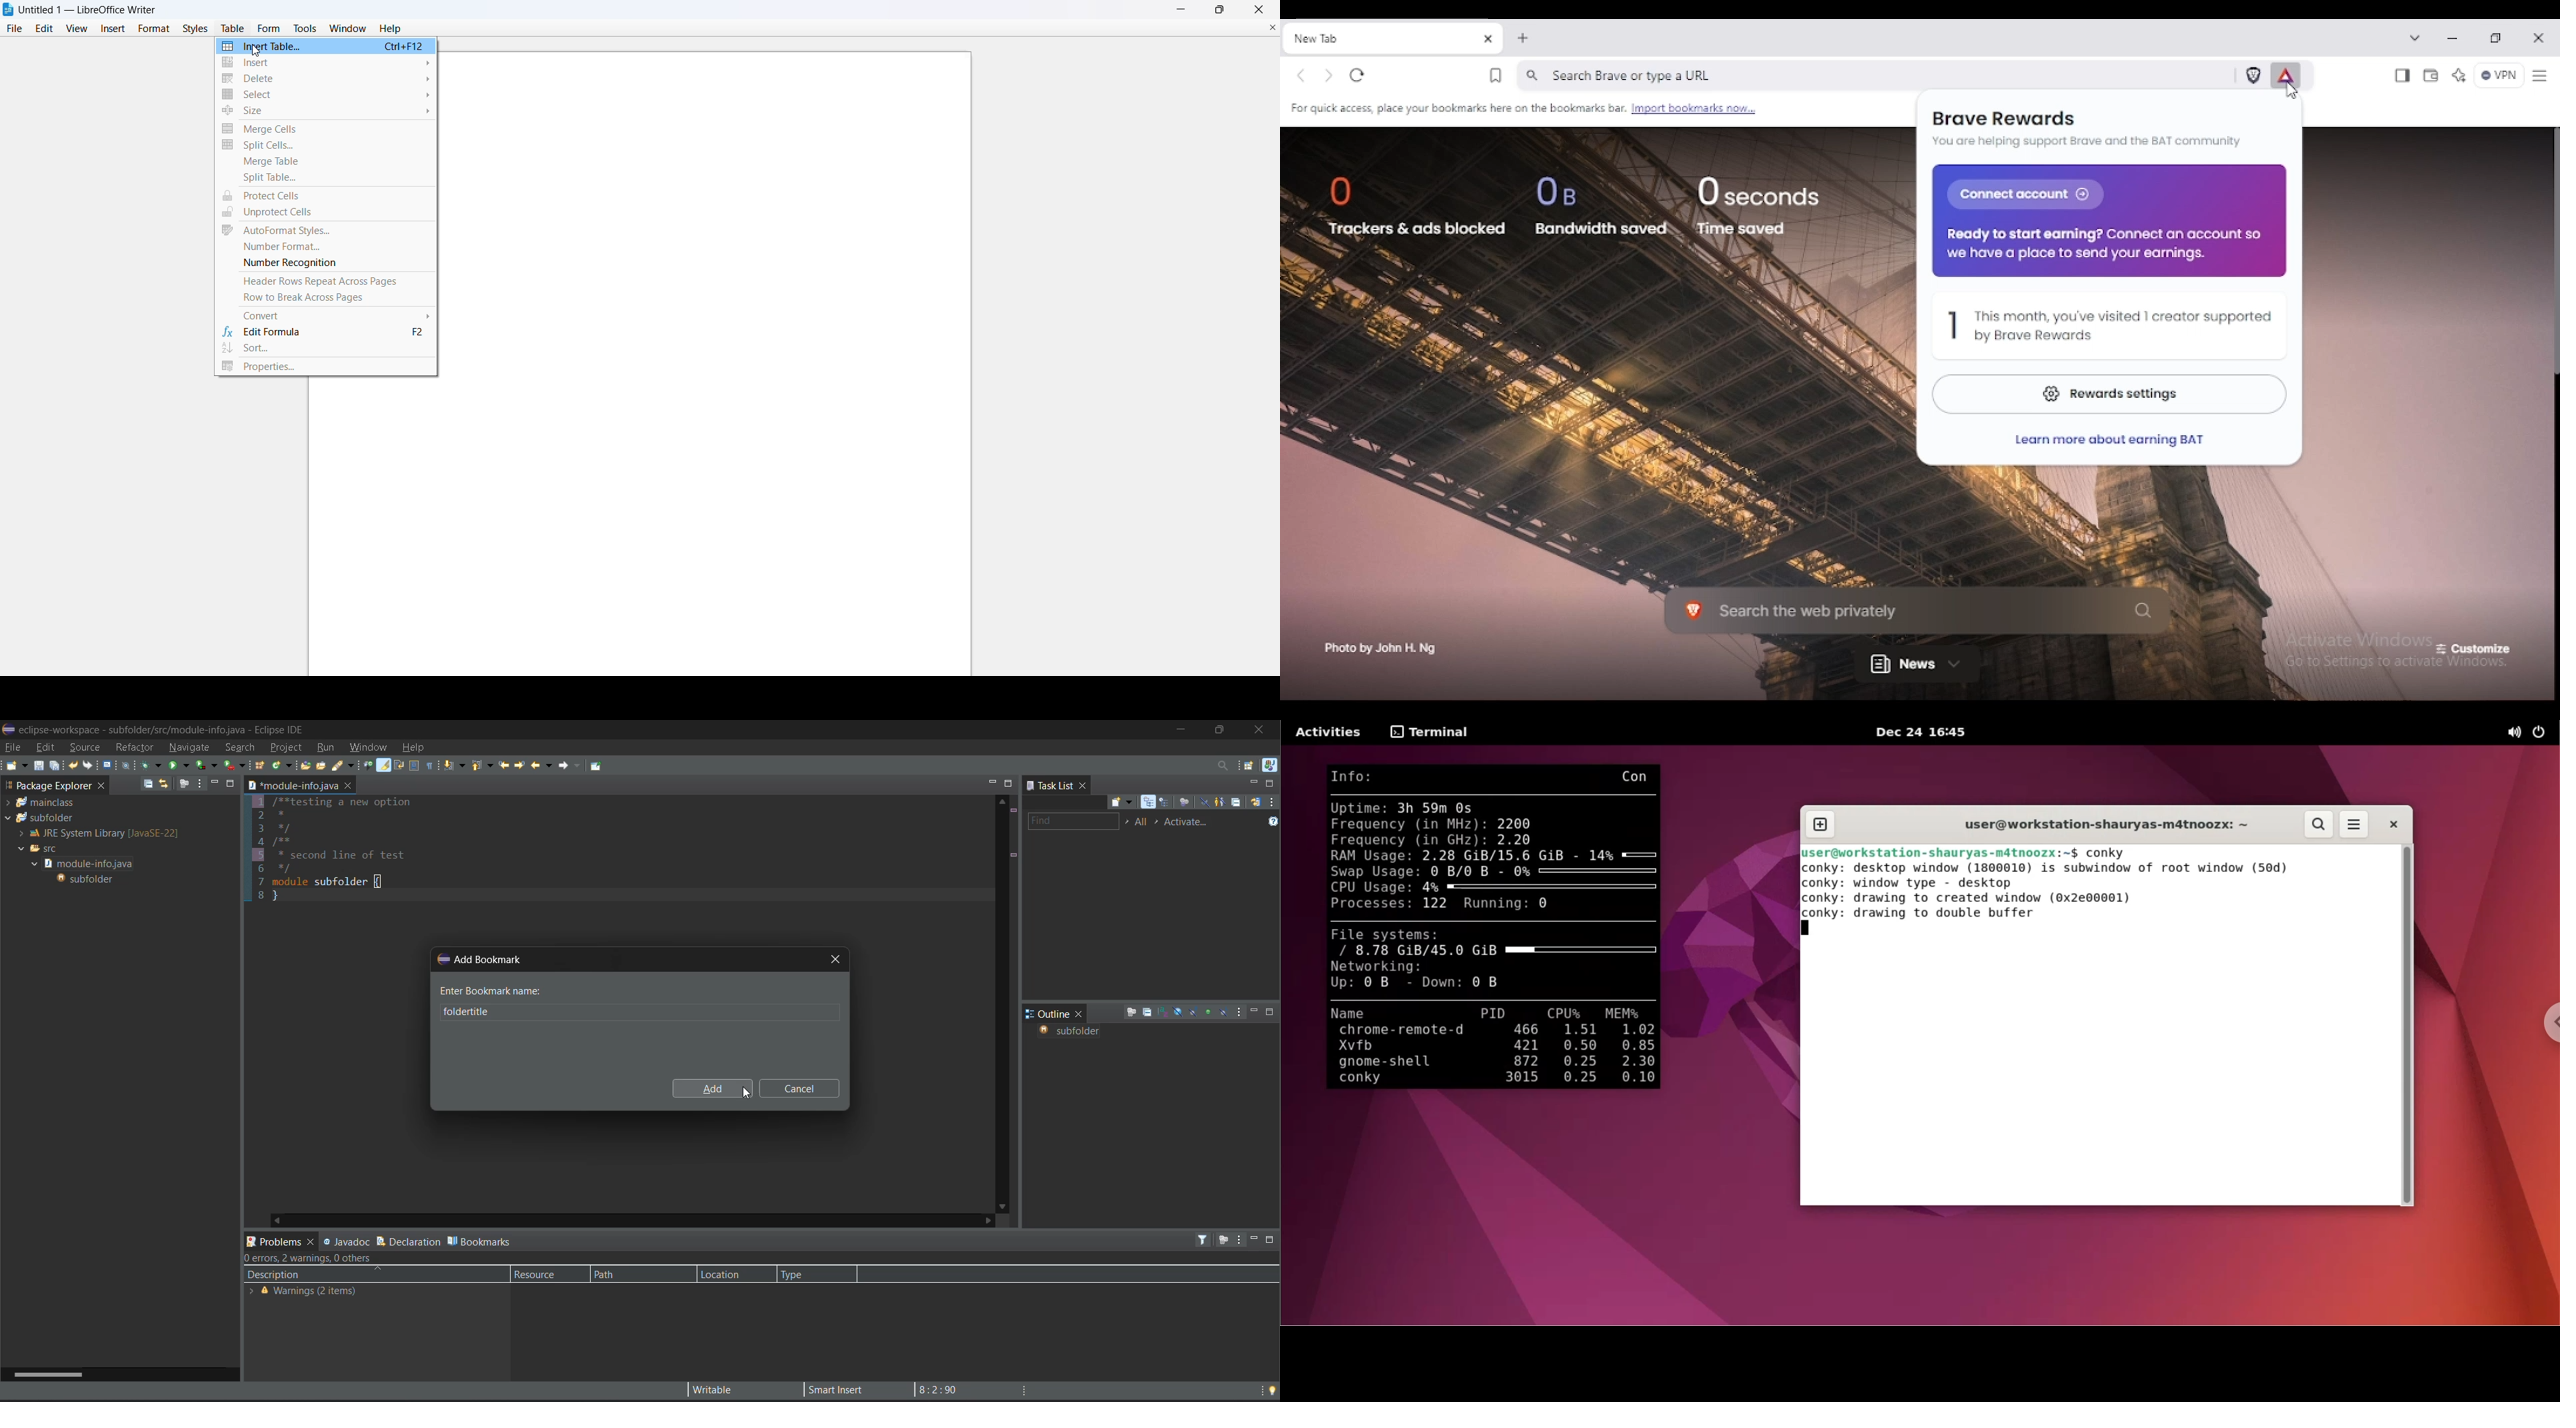 The image size is (2576, 1428). Describe the element at coordinates (329, 315) in the screenshot. I see `convert` at that location.